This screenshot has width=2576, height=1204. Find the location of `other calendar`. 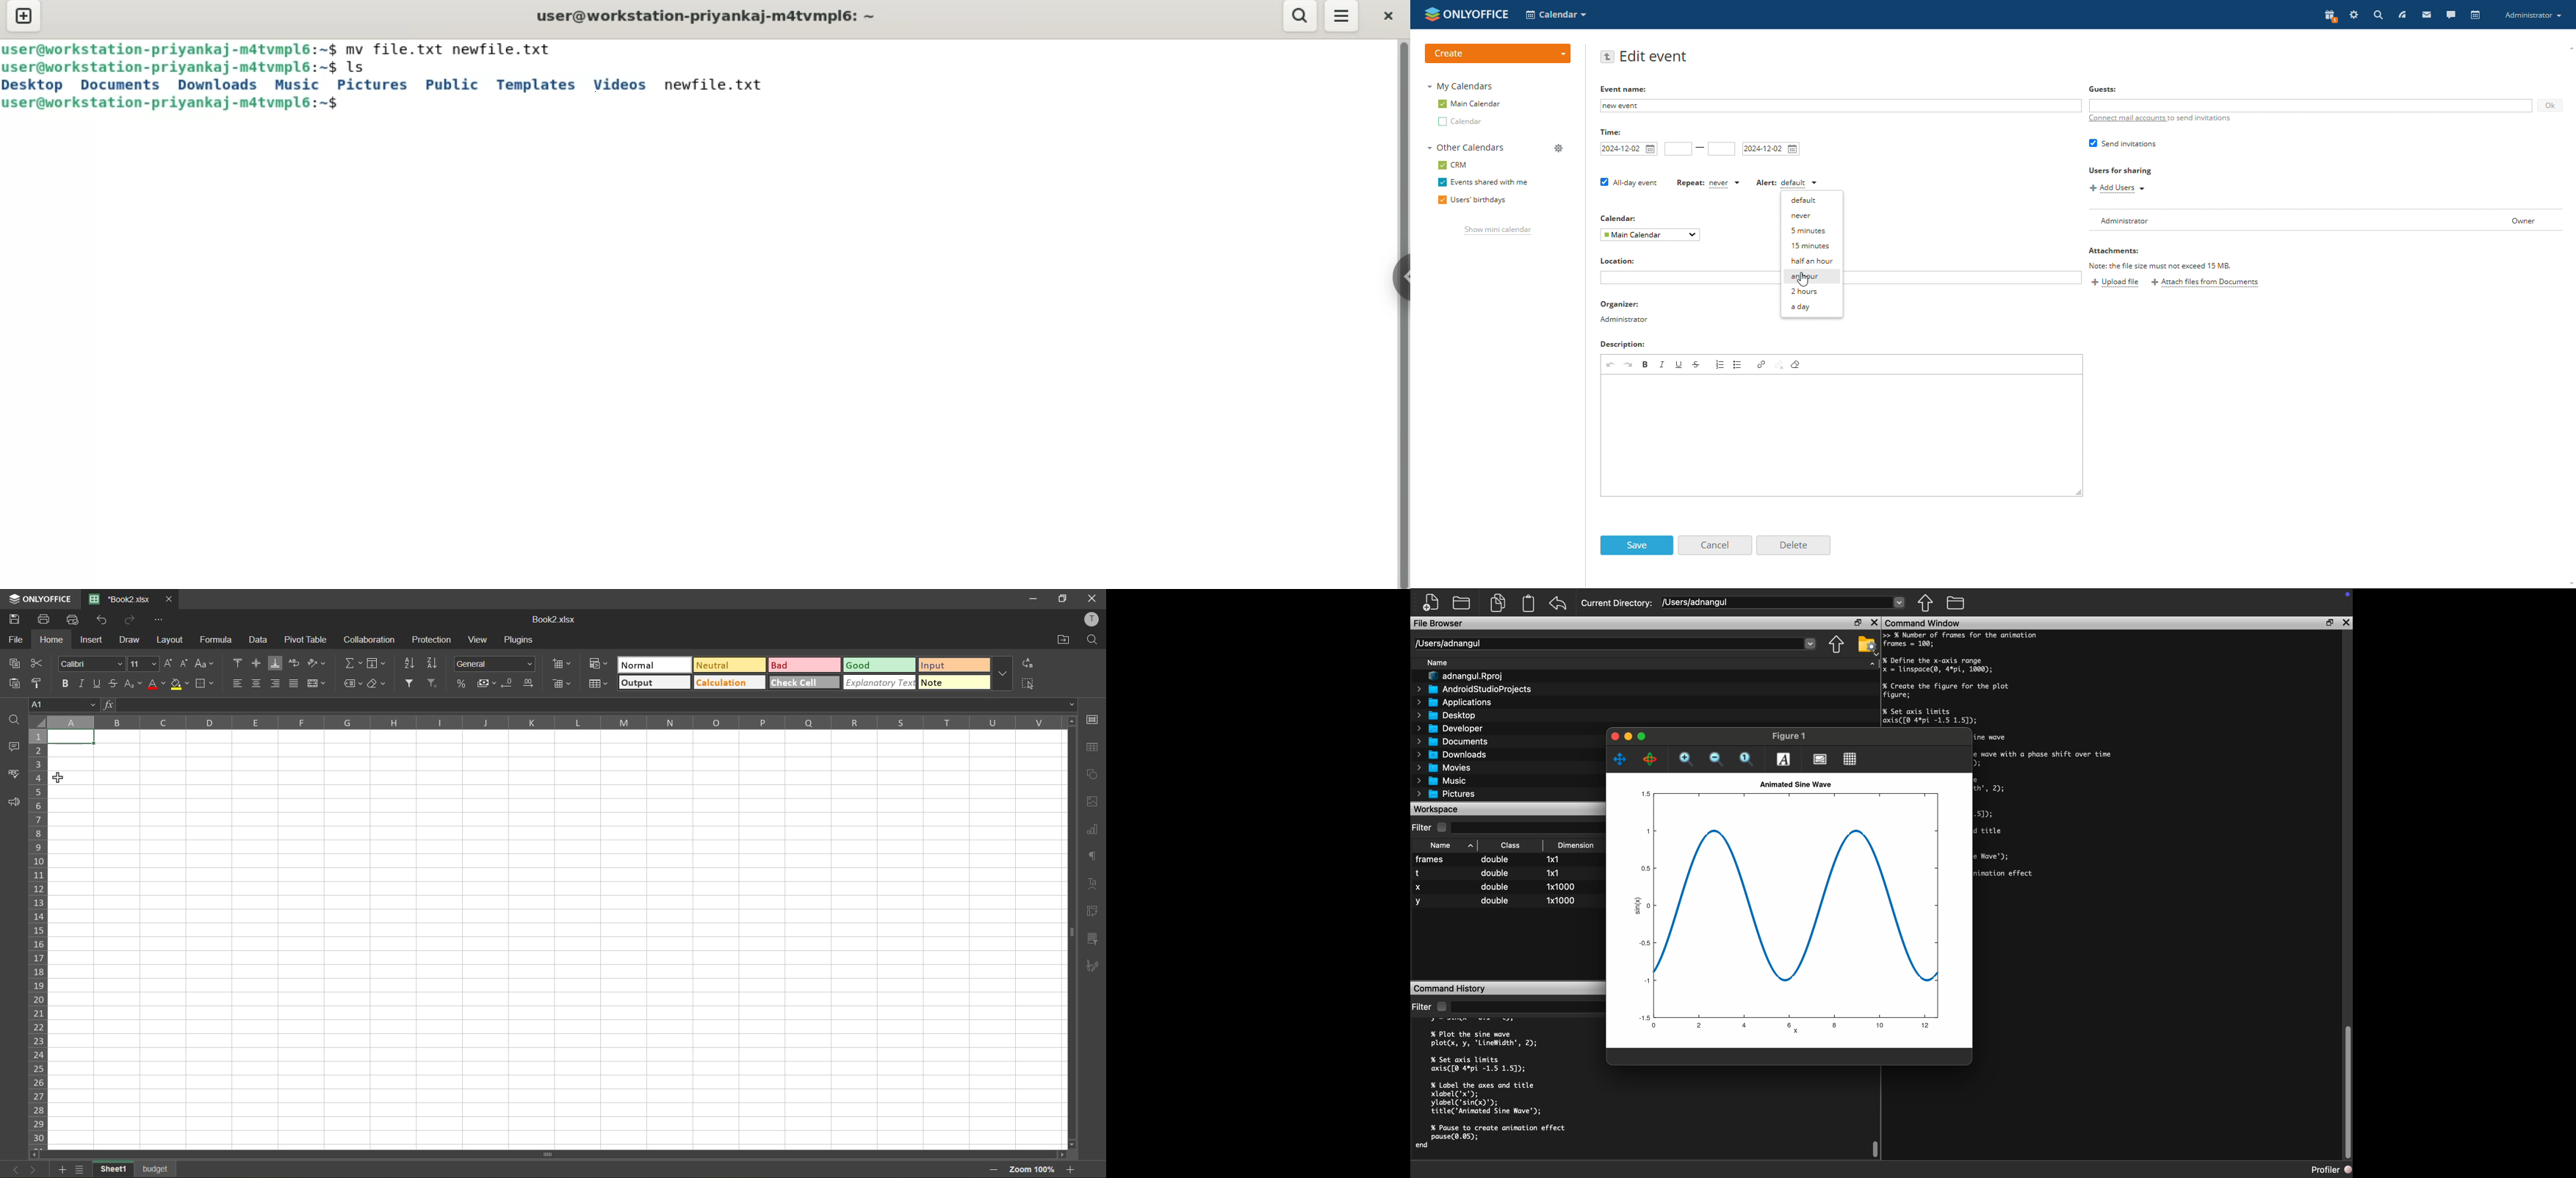

other calendar is located at coordinates (1459, 123).